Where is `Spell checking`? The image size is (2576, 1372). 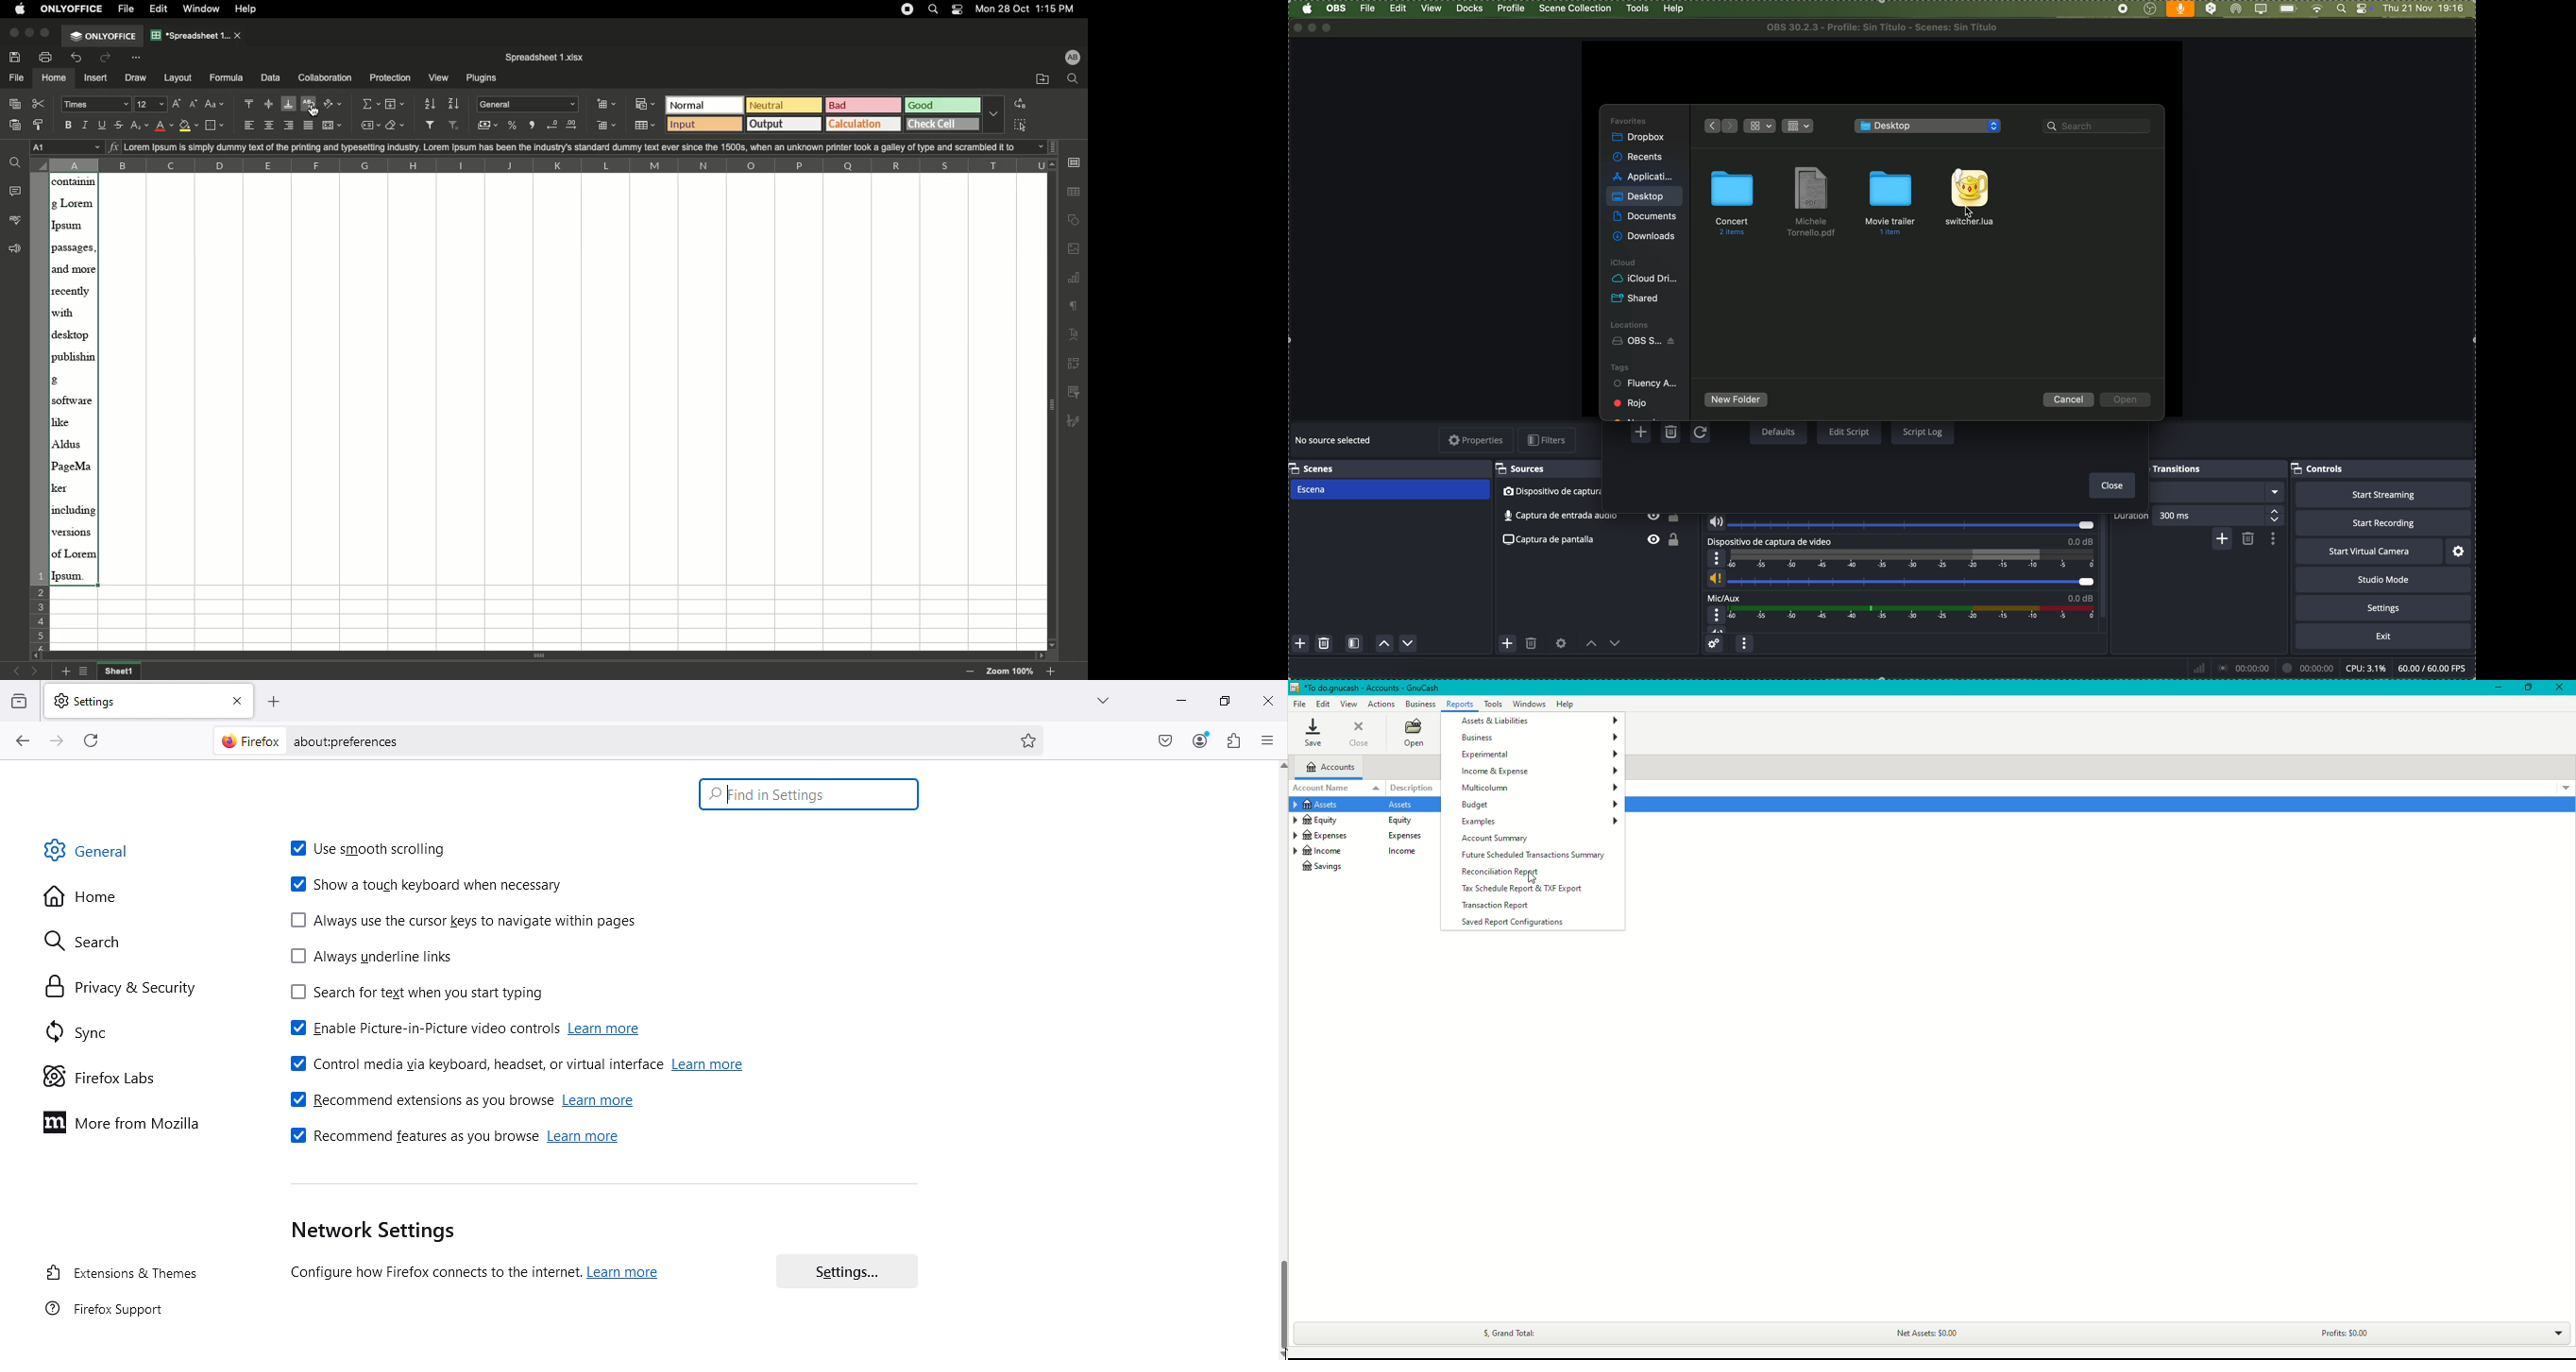
Spell checking is located at coordinates (14, 220).